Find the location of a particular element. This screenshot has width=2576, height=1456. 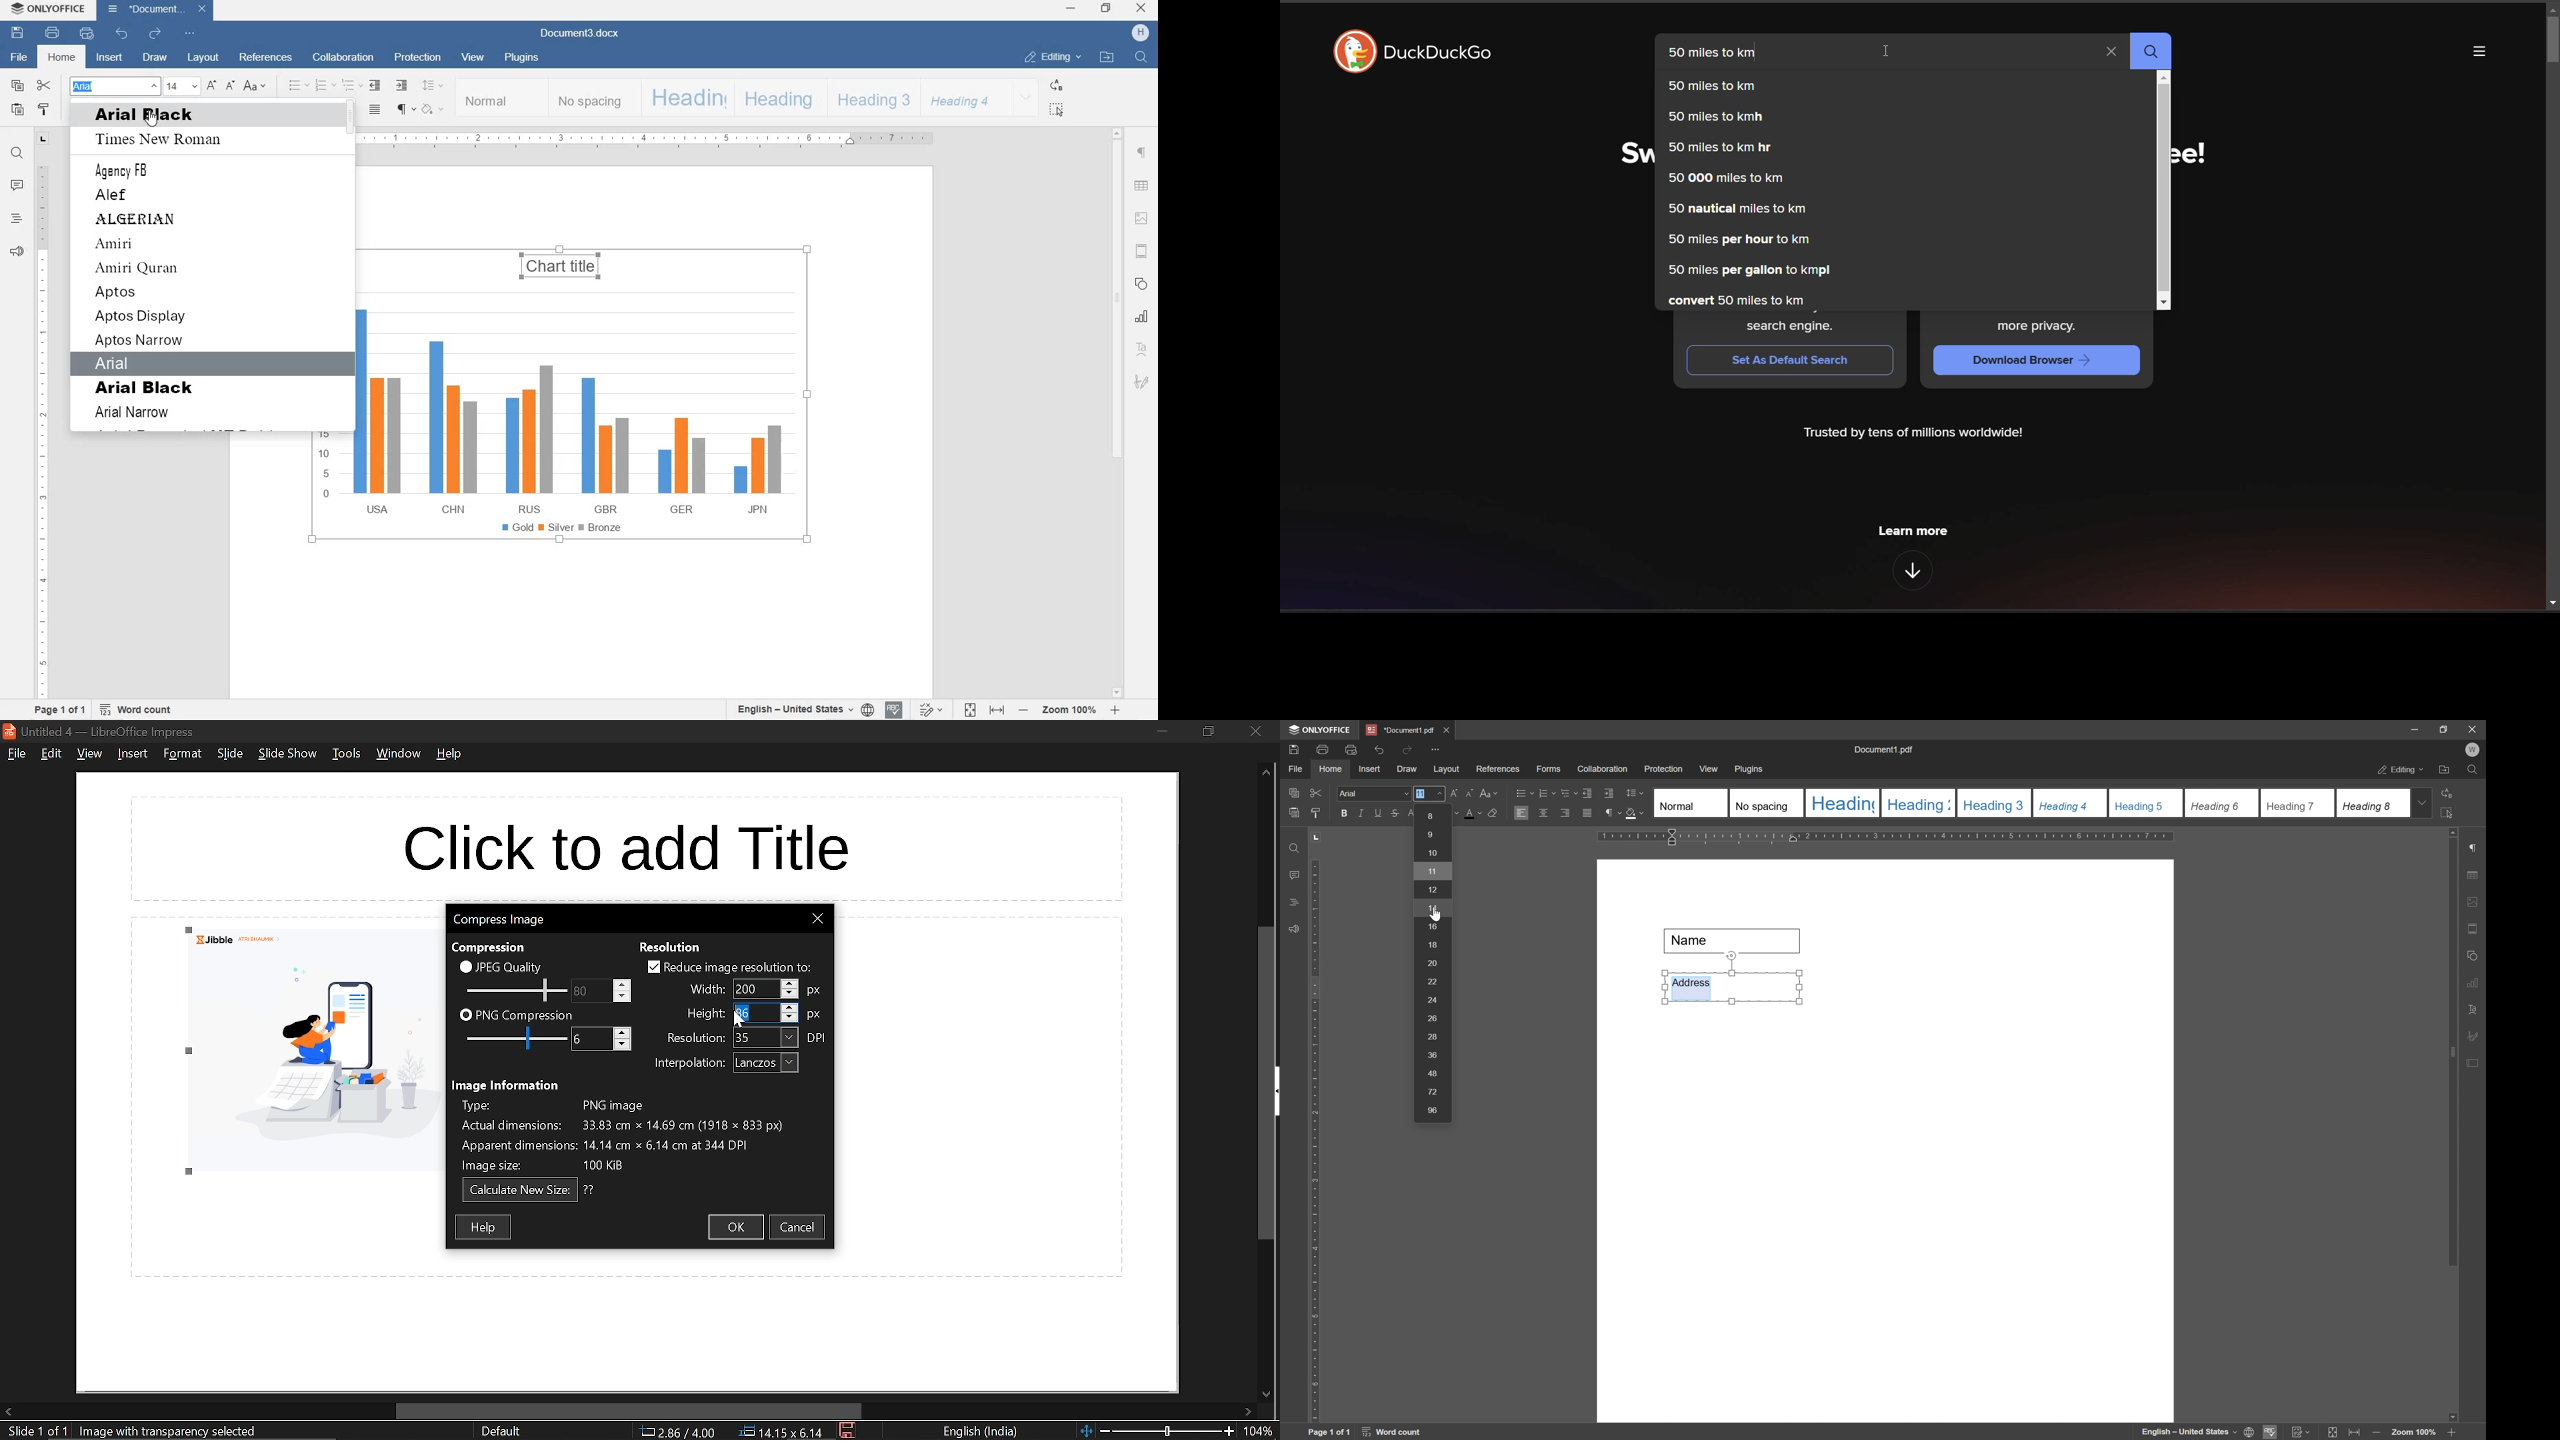

protection is located at coordinates (1664, 769).